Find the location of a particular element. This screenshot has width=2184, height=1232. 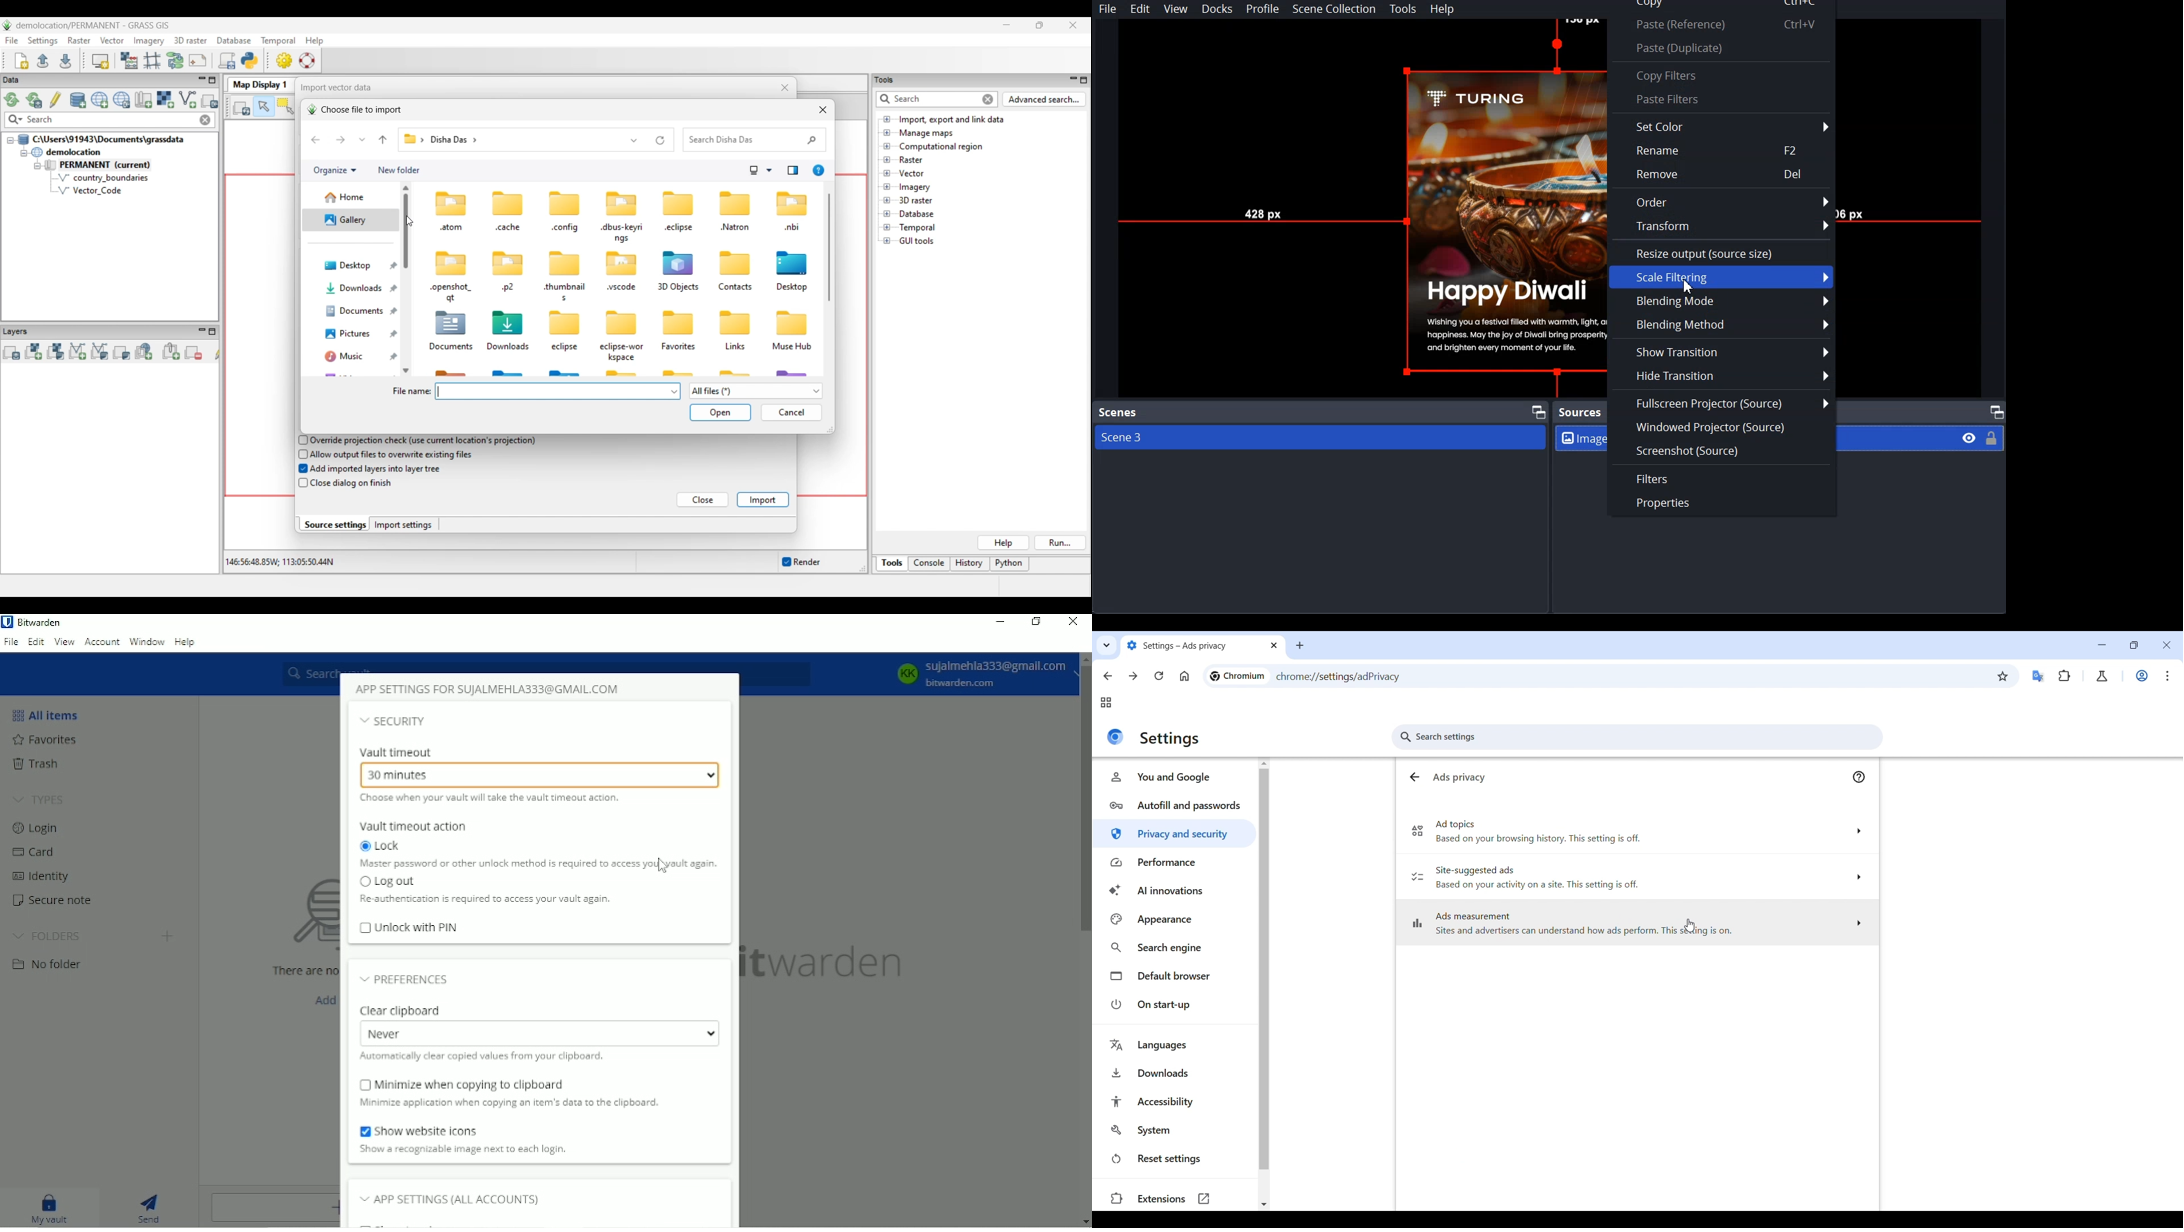

Profile is located at coordinates (1263, 9).